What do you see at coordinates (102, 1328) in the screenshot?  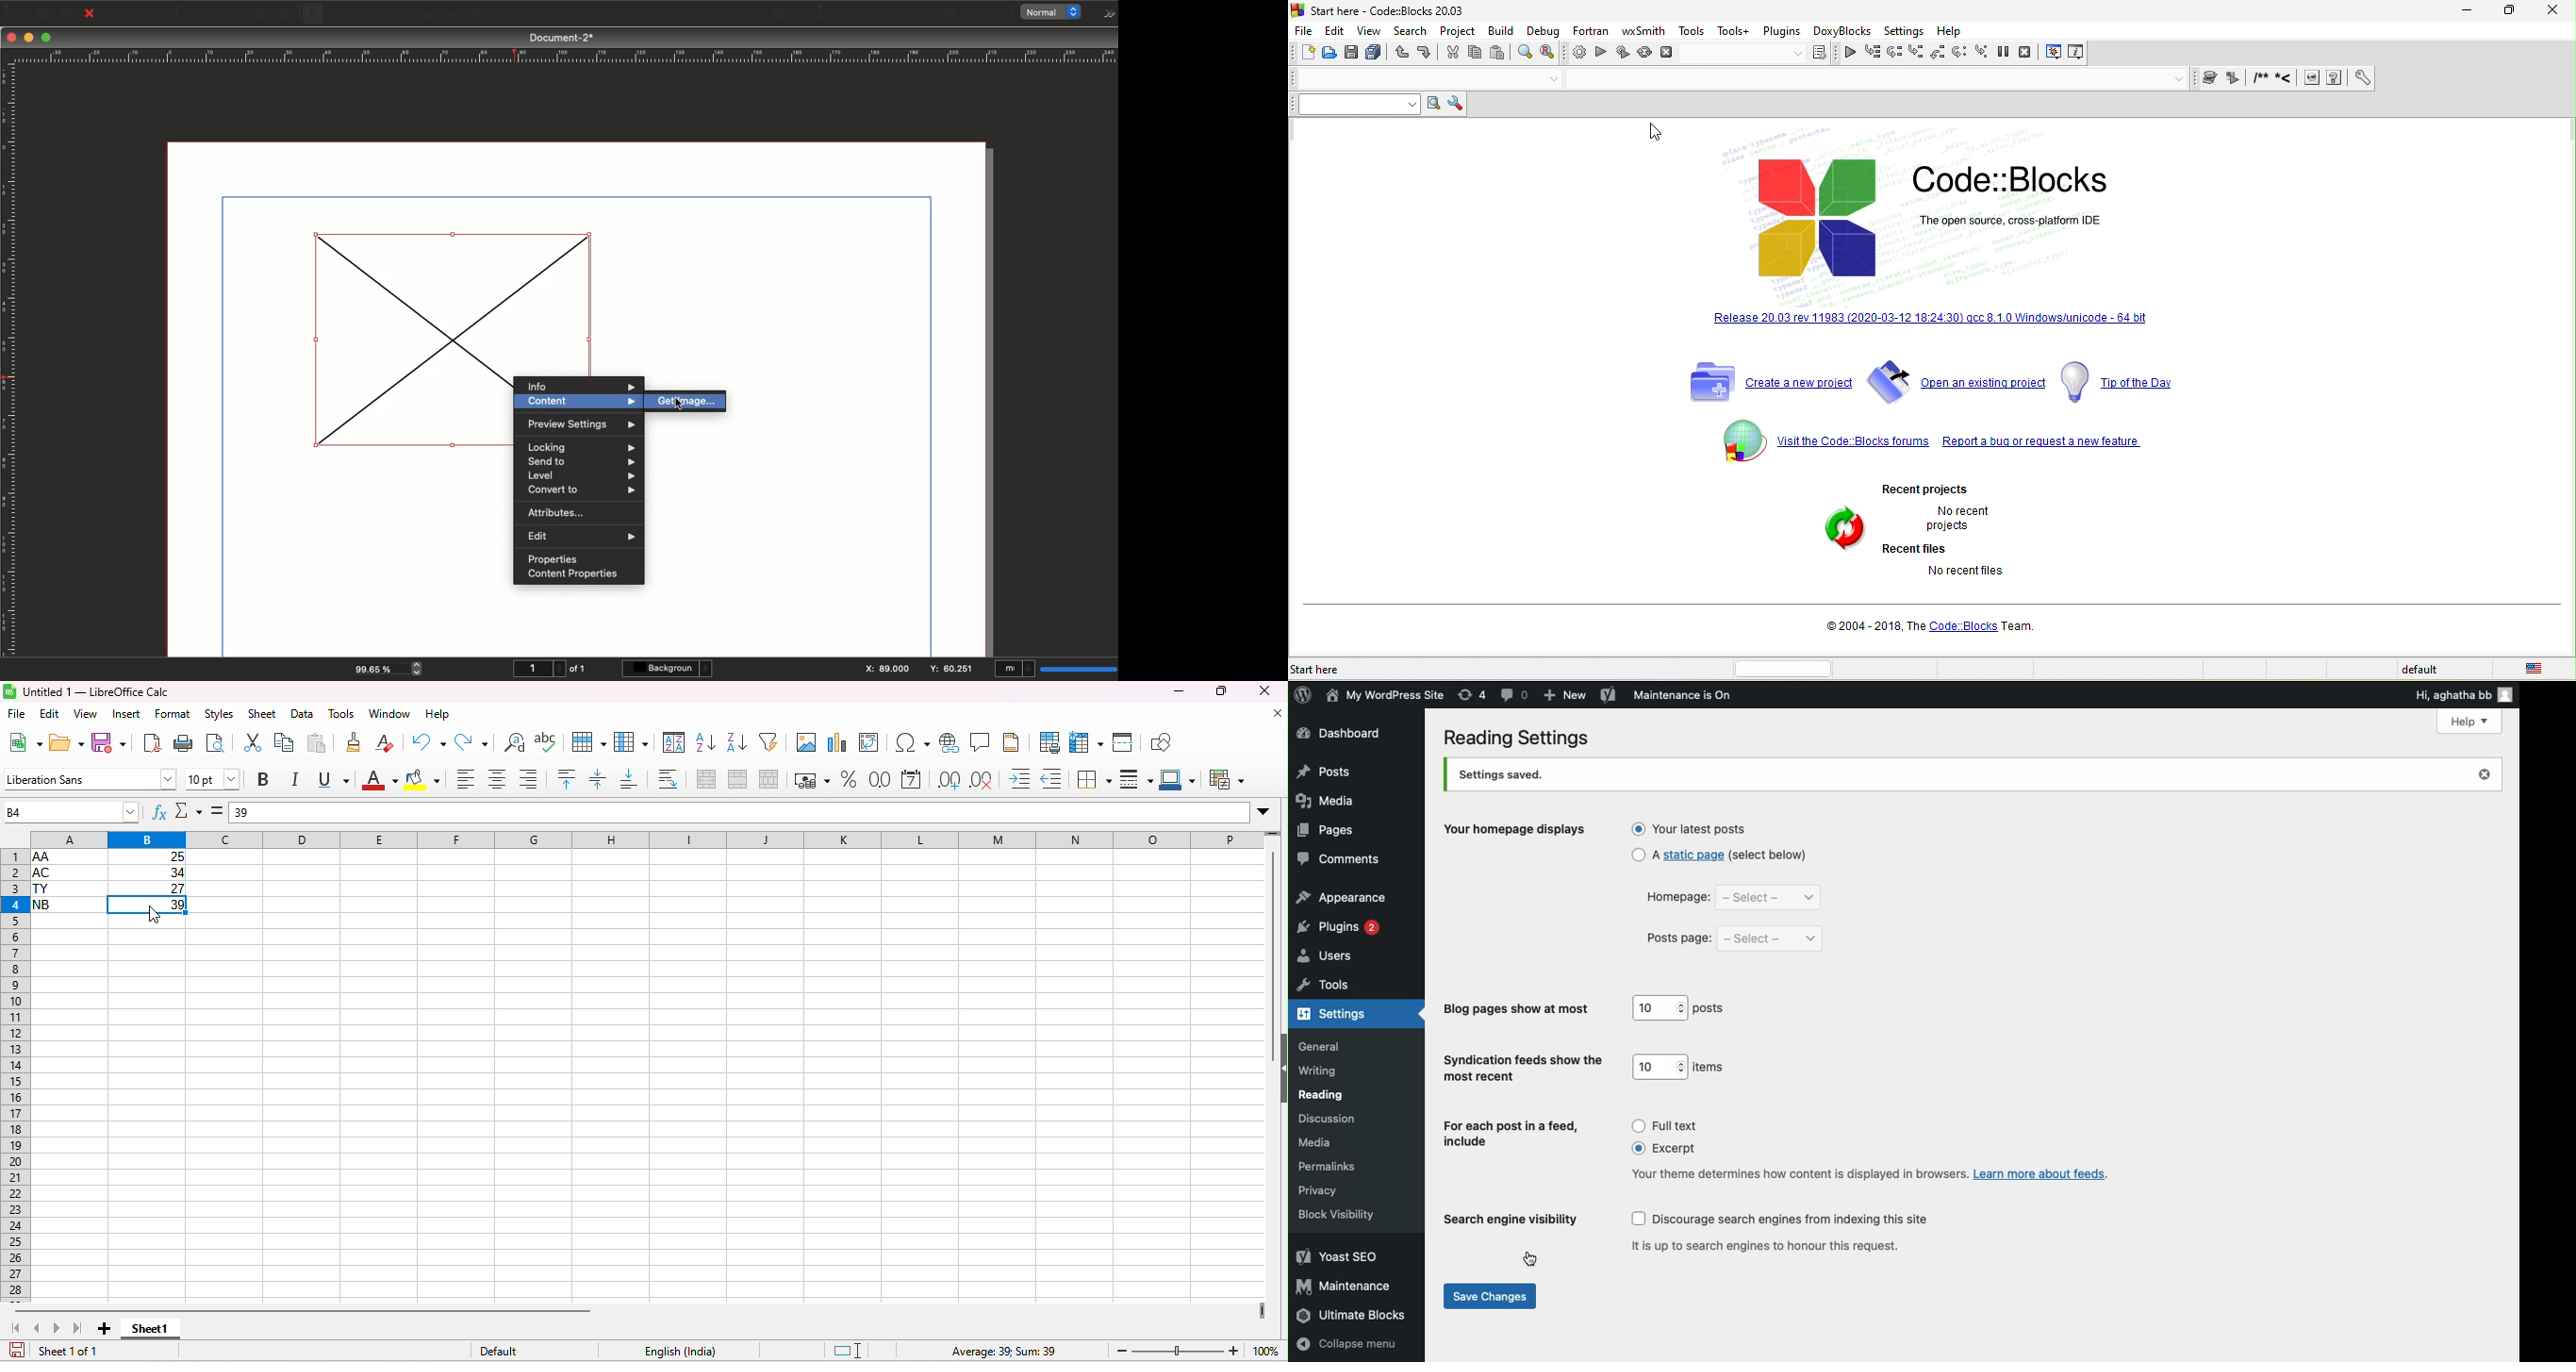 I see `add sheet1` at bounding box center [102, 1328].